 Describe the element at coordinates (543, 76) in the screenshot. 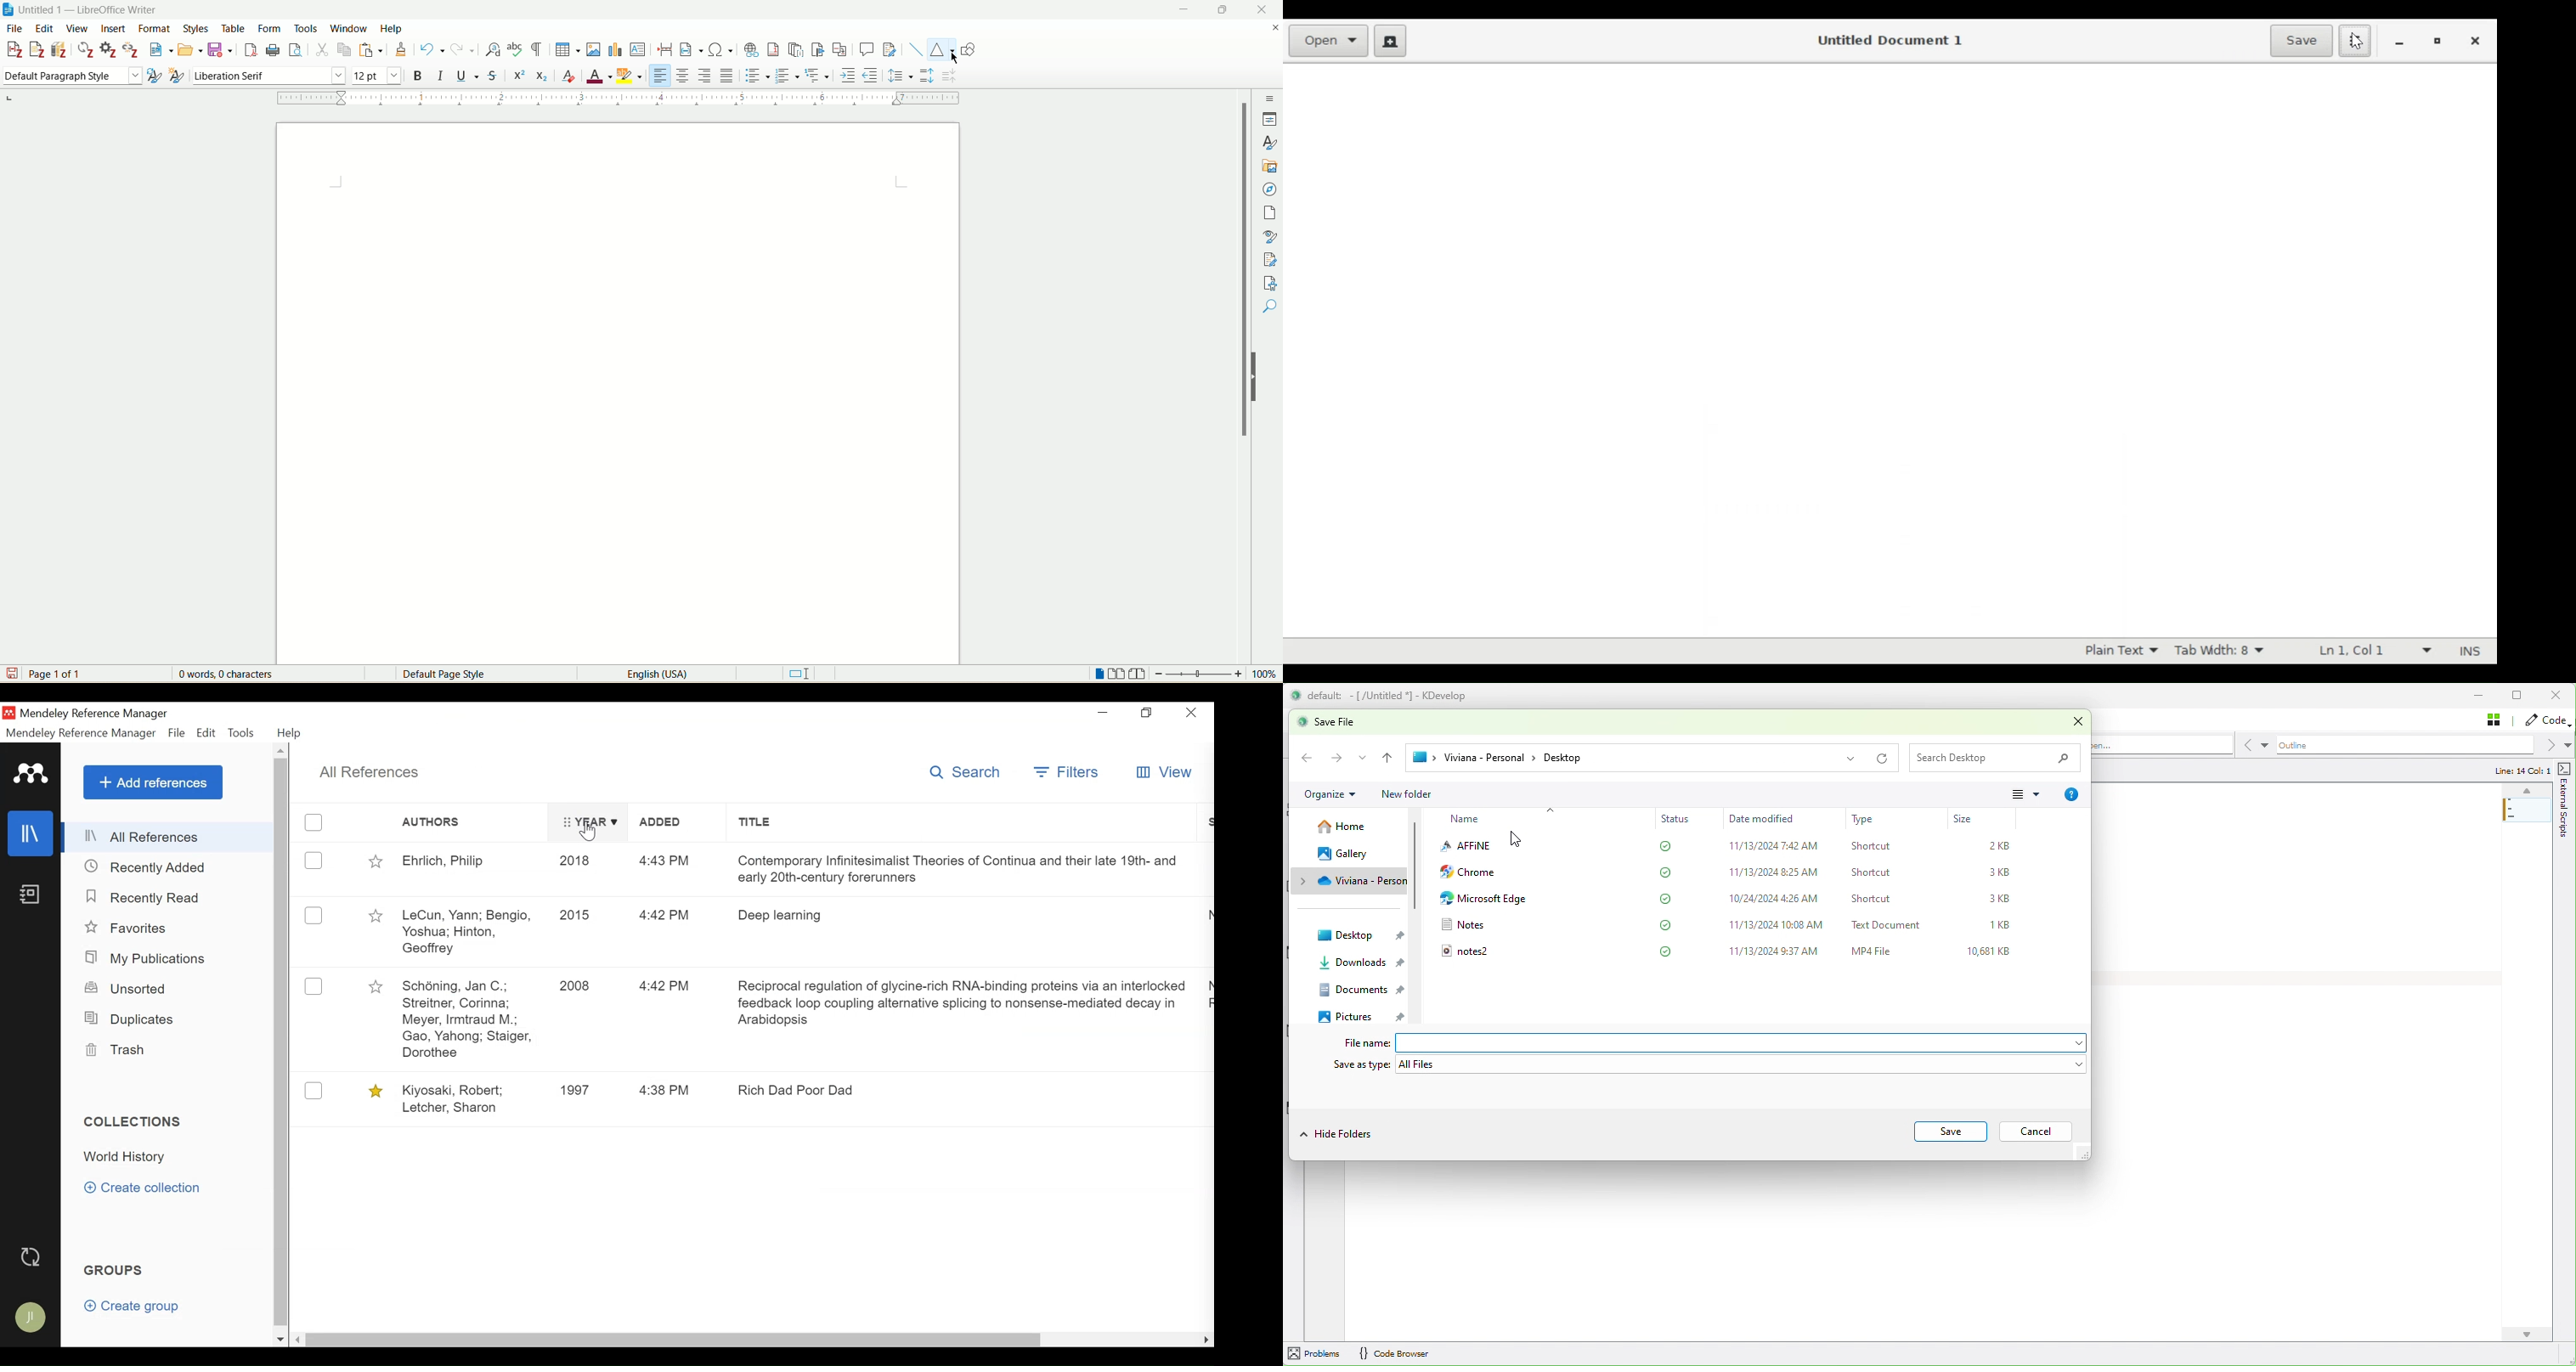

I see `subscript` at that location.